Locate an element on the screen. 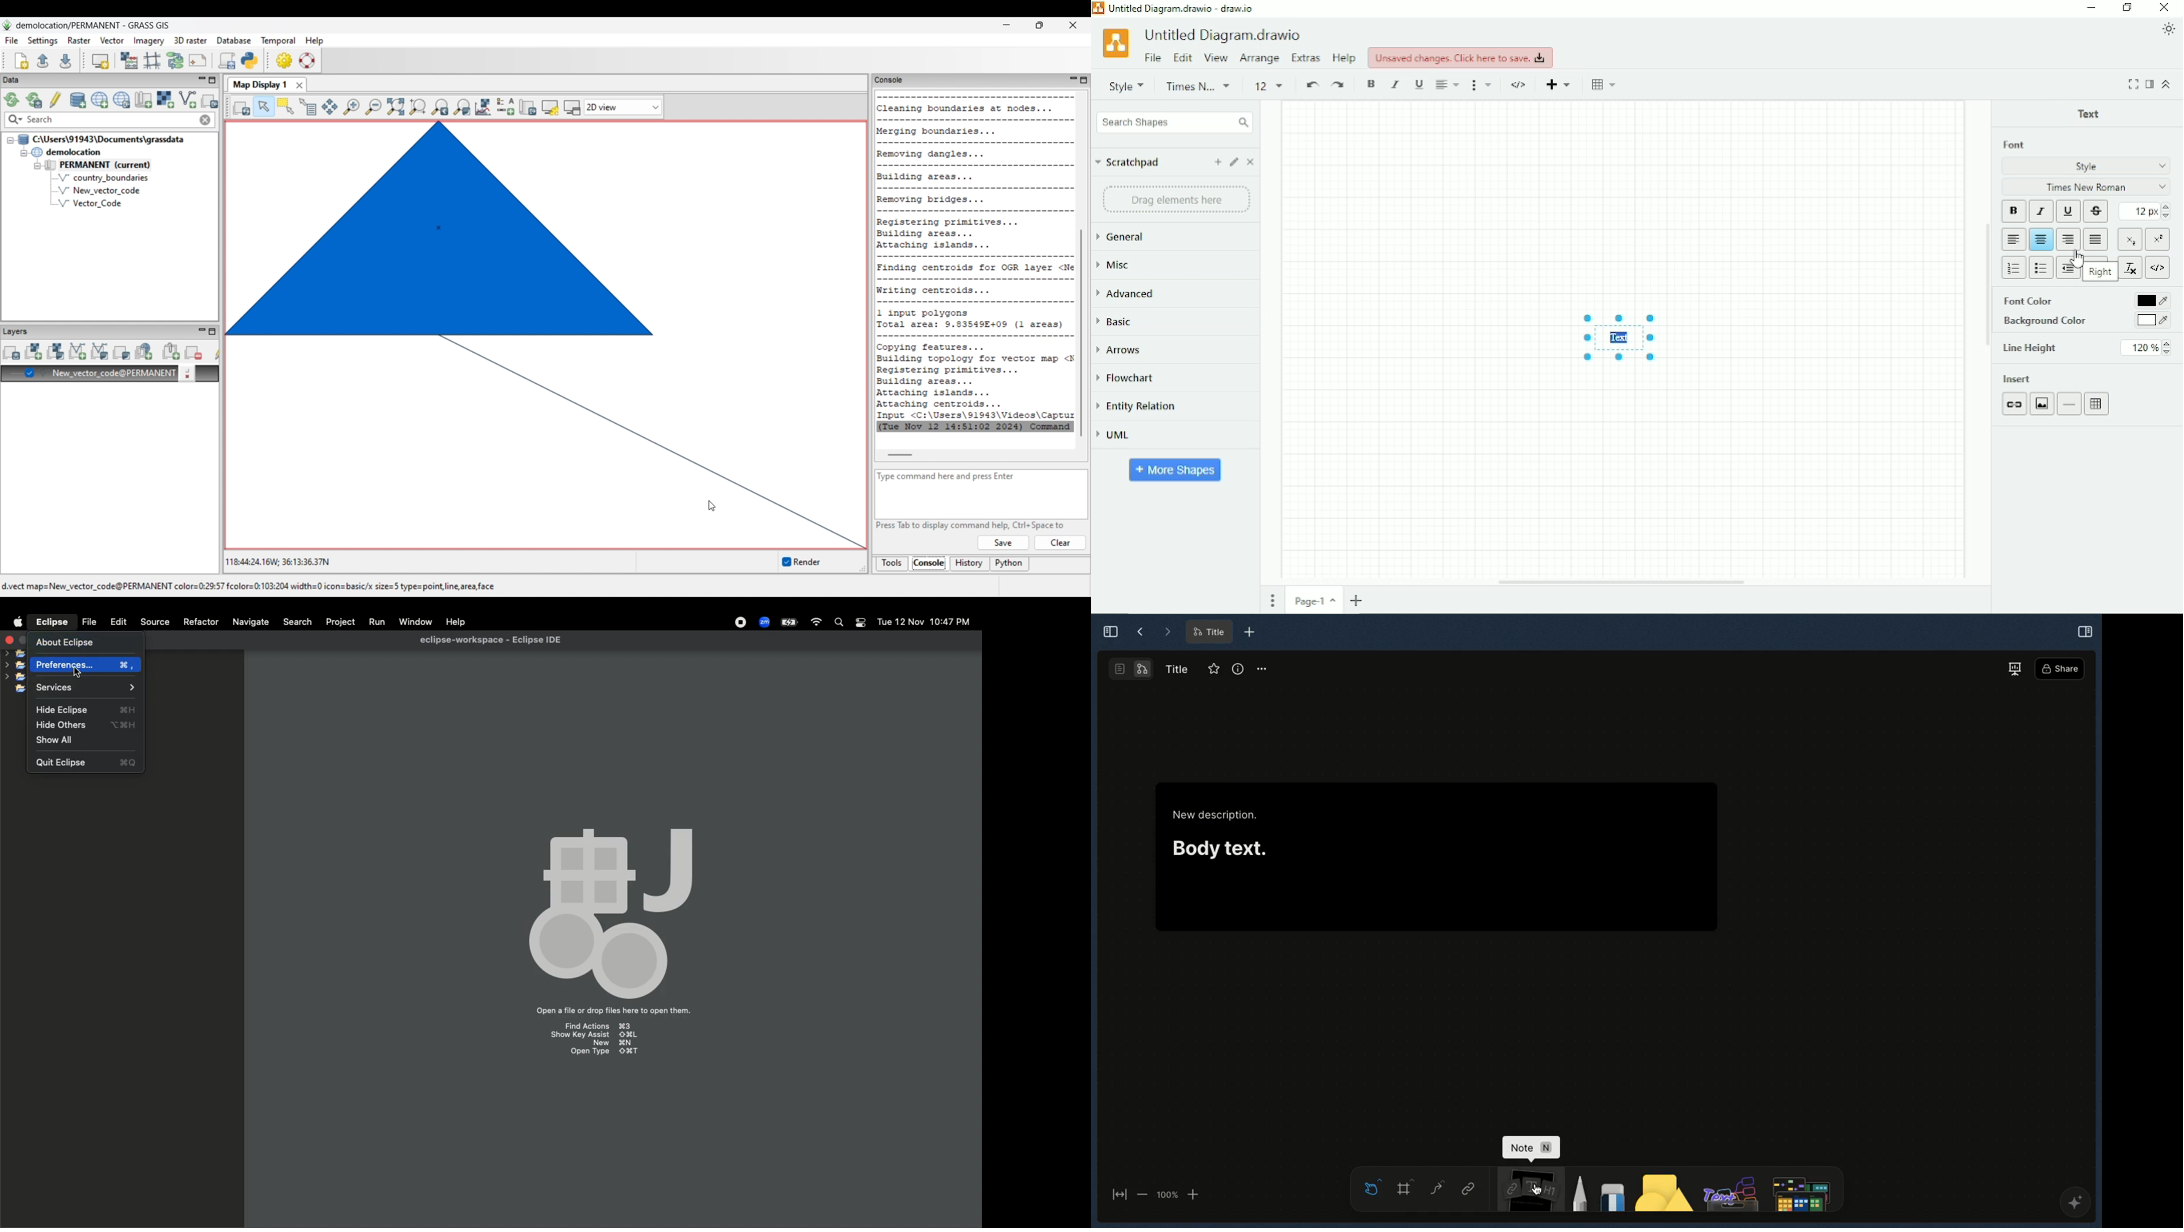 This screenshot has height=1232, width=2184. Insert horizontal rule is located at coordinates (2069, 404).